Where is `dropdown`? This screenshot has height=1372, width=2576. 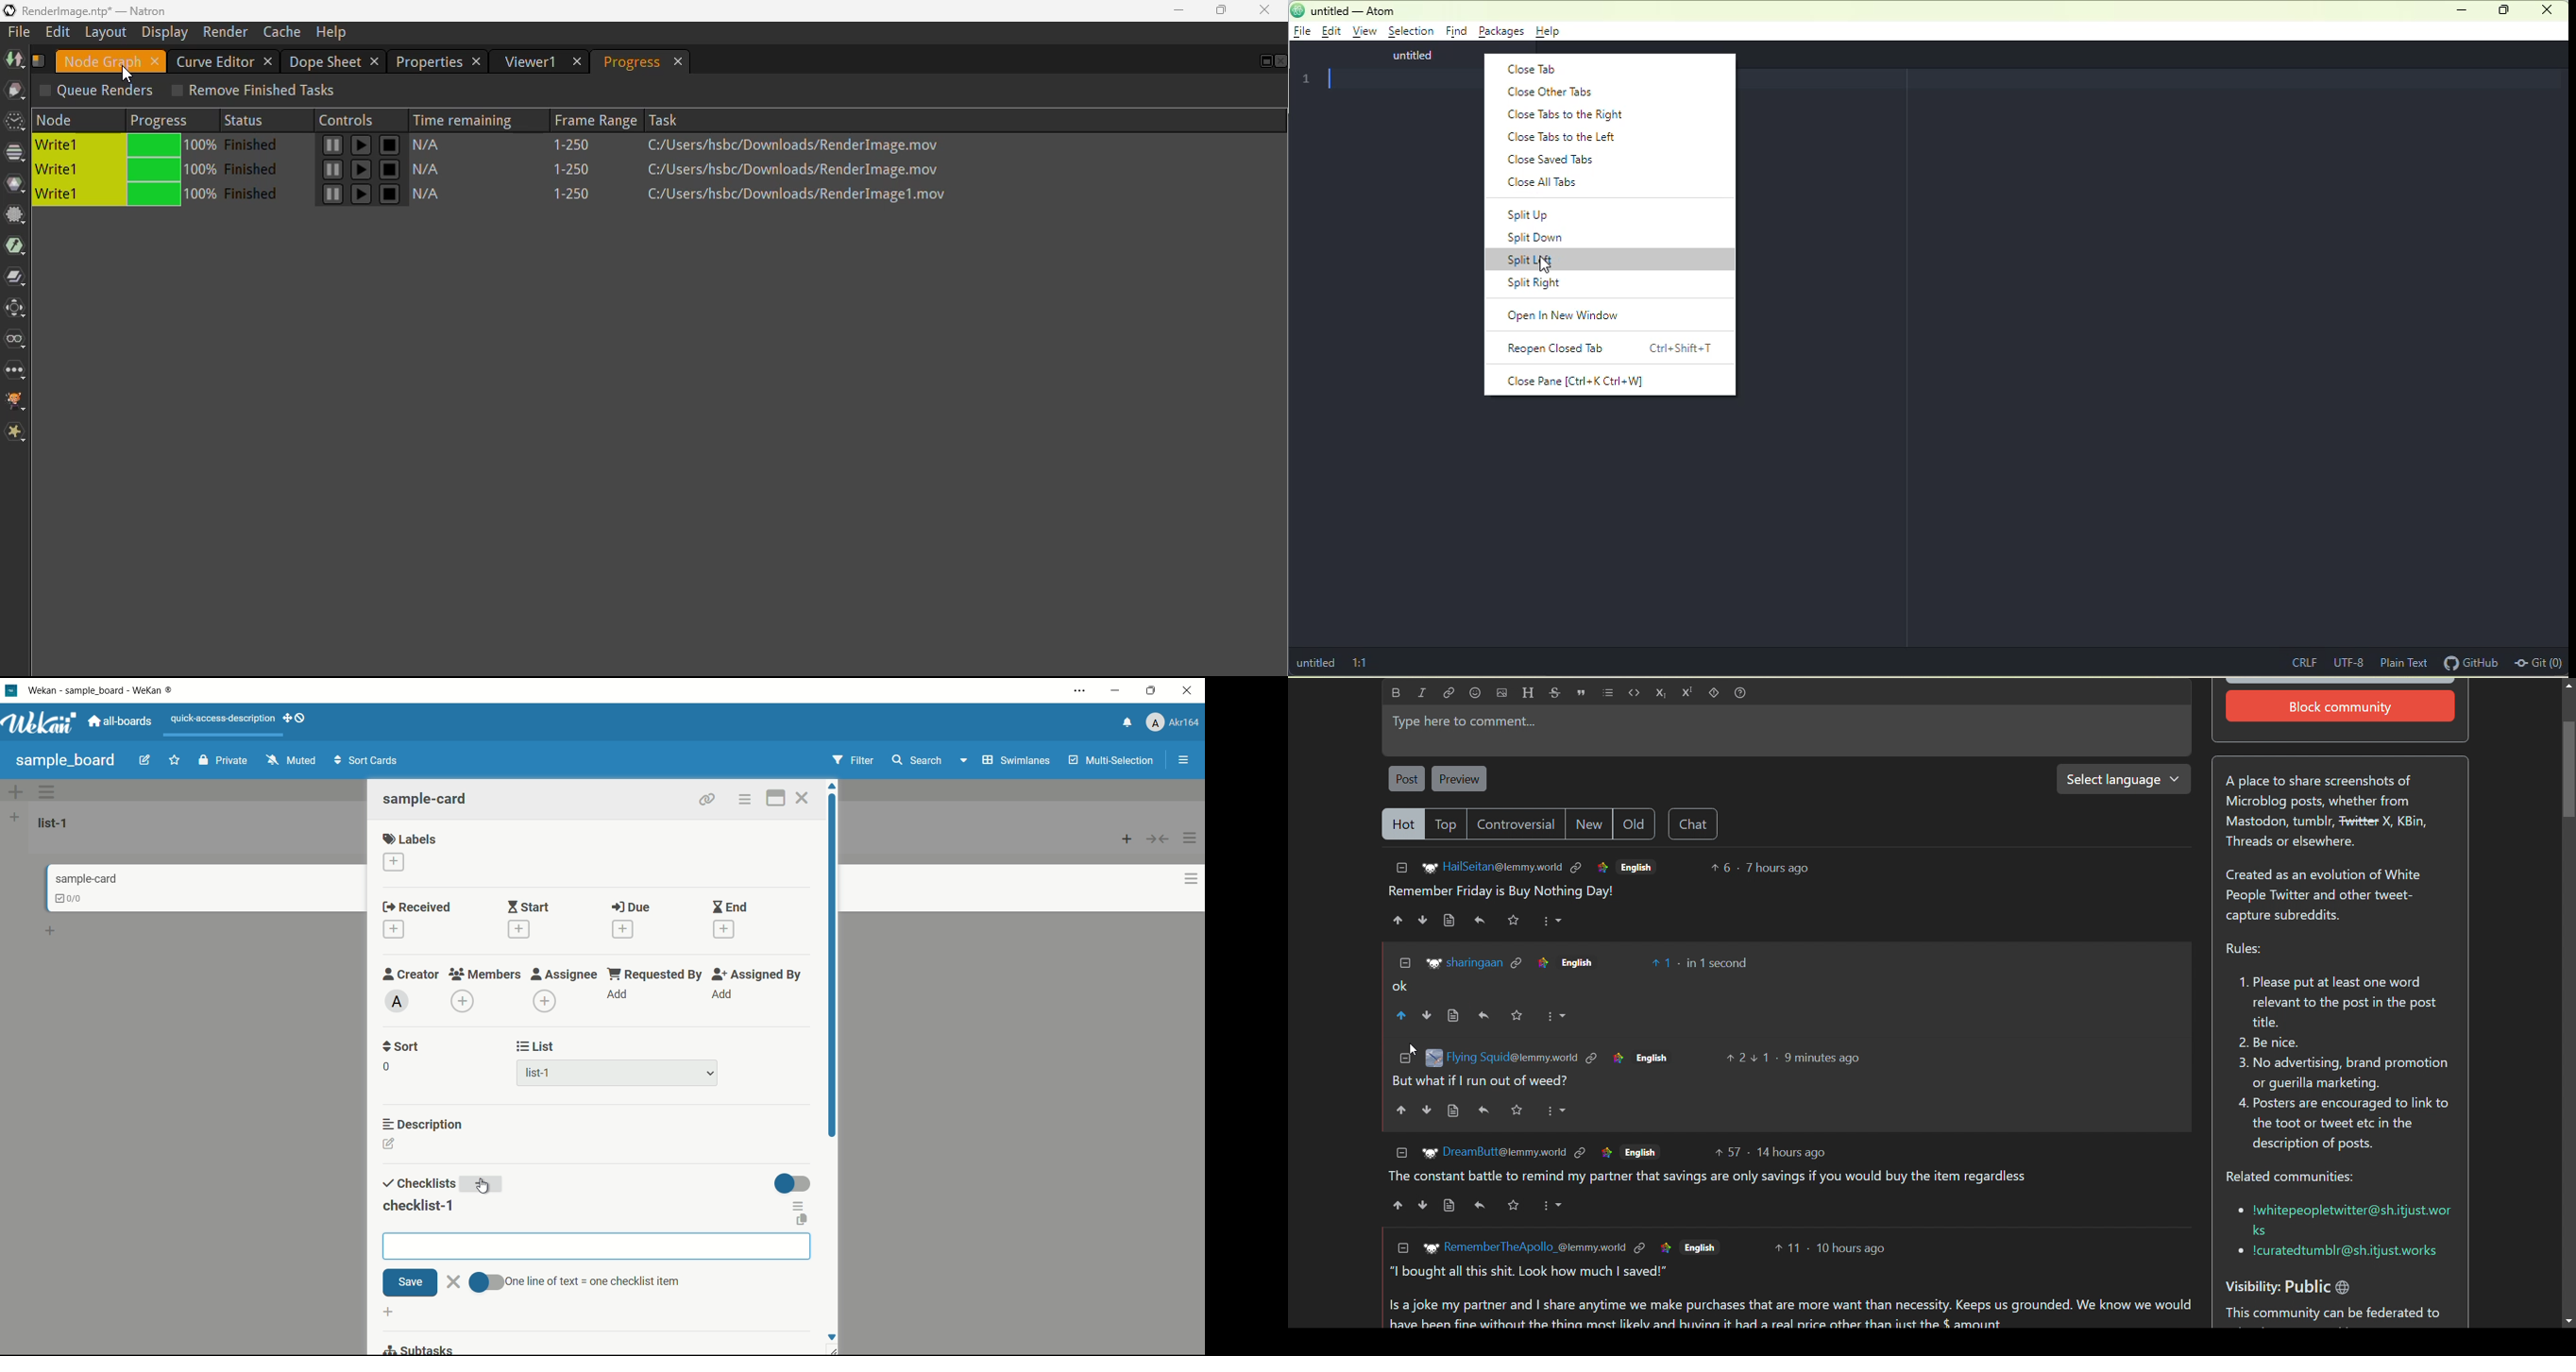 dropdown is located at coordinates (963, 763).